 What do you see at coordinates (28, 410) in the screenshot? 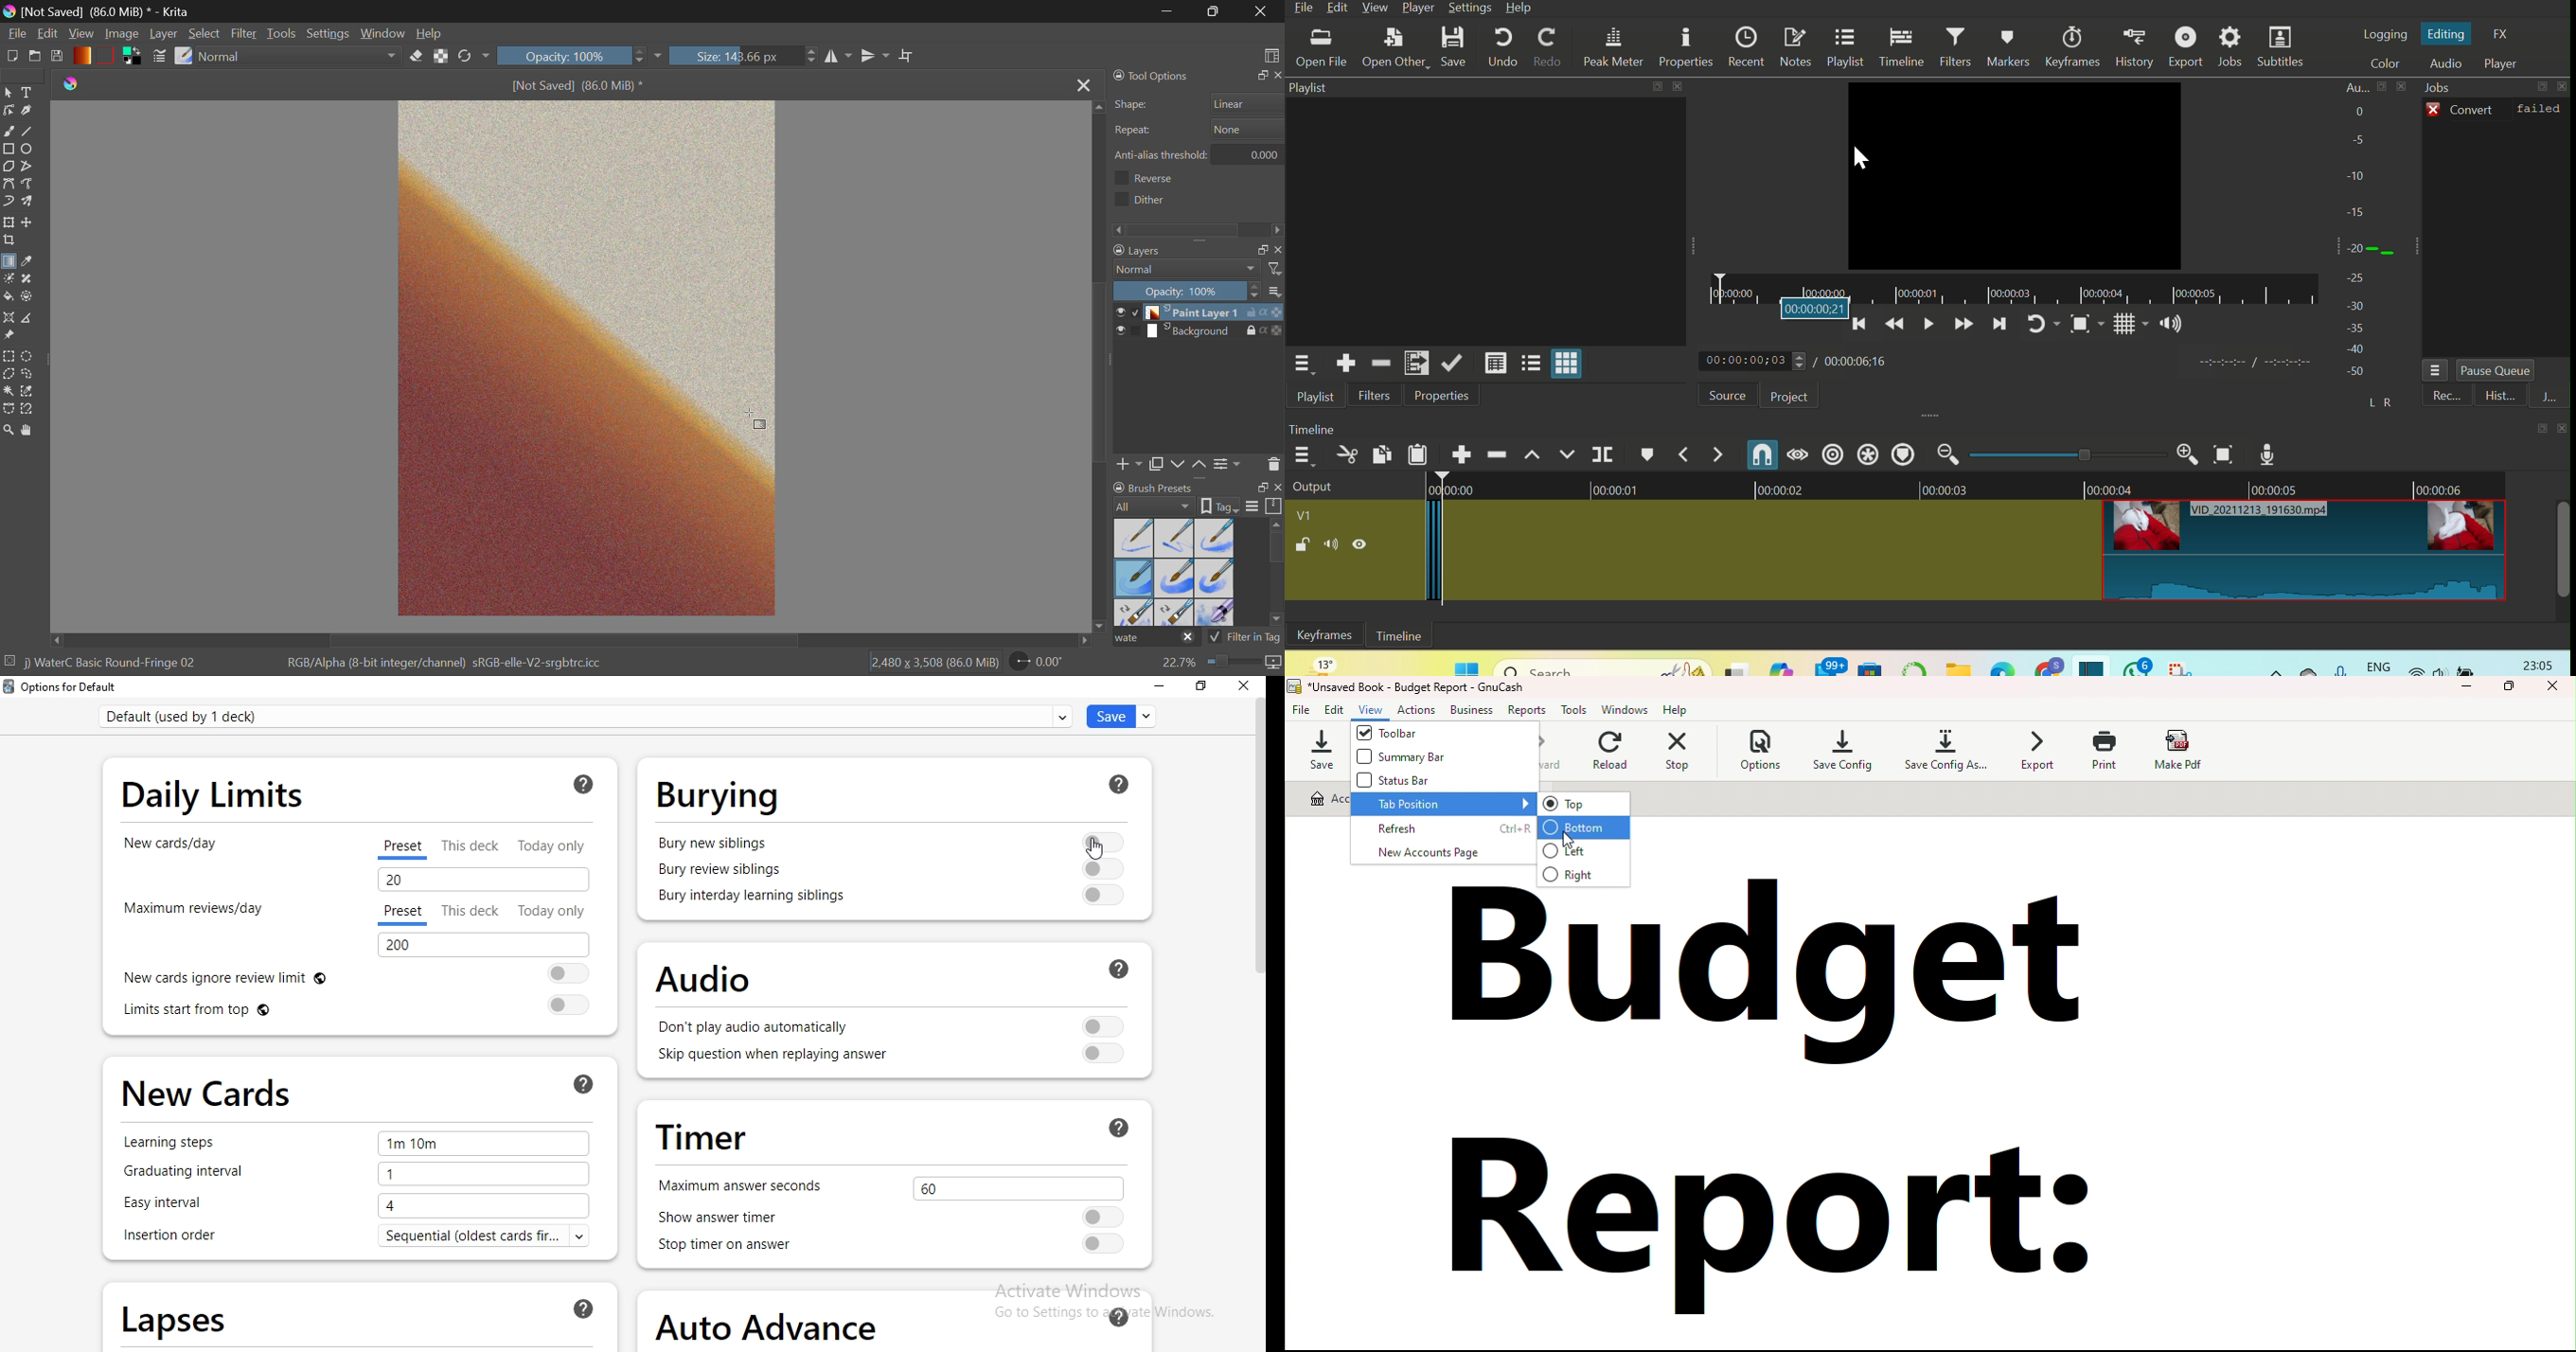
I see `Magnetic Selection` at bounding box center [28, 410].